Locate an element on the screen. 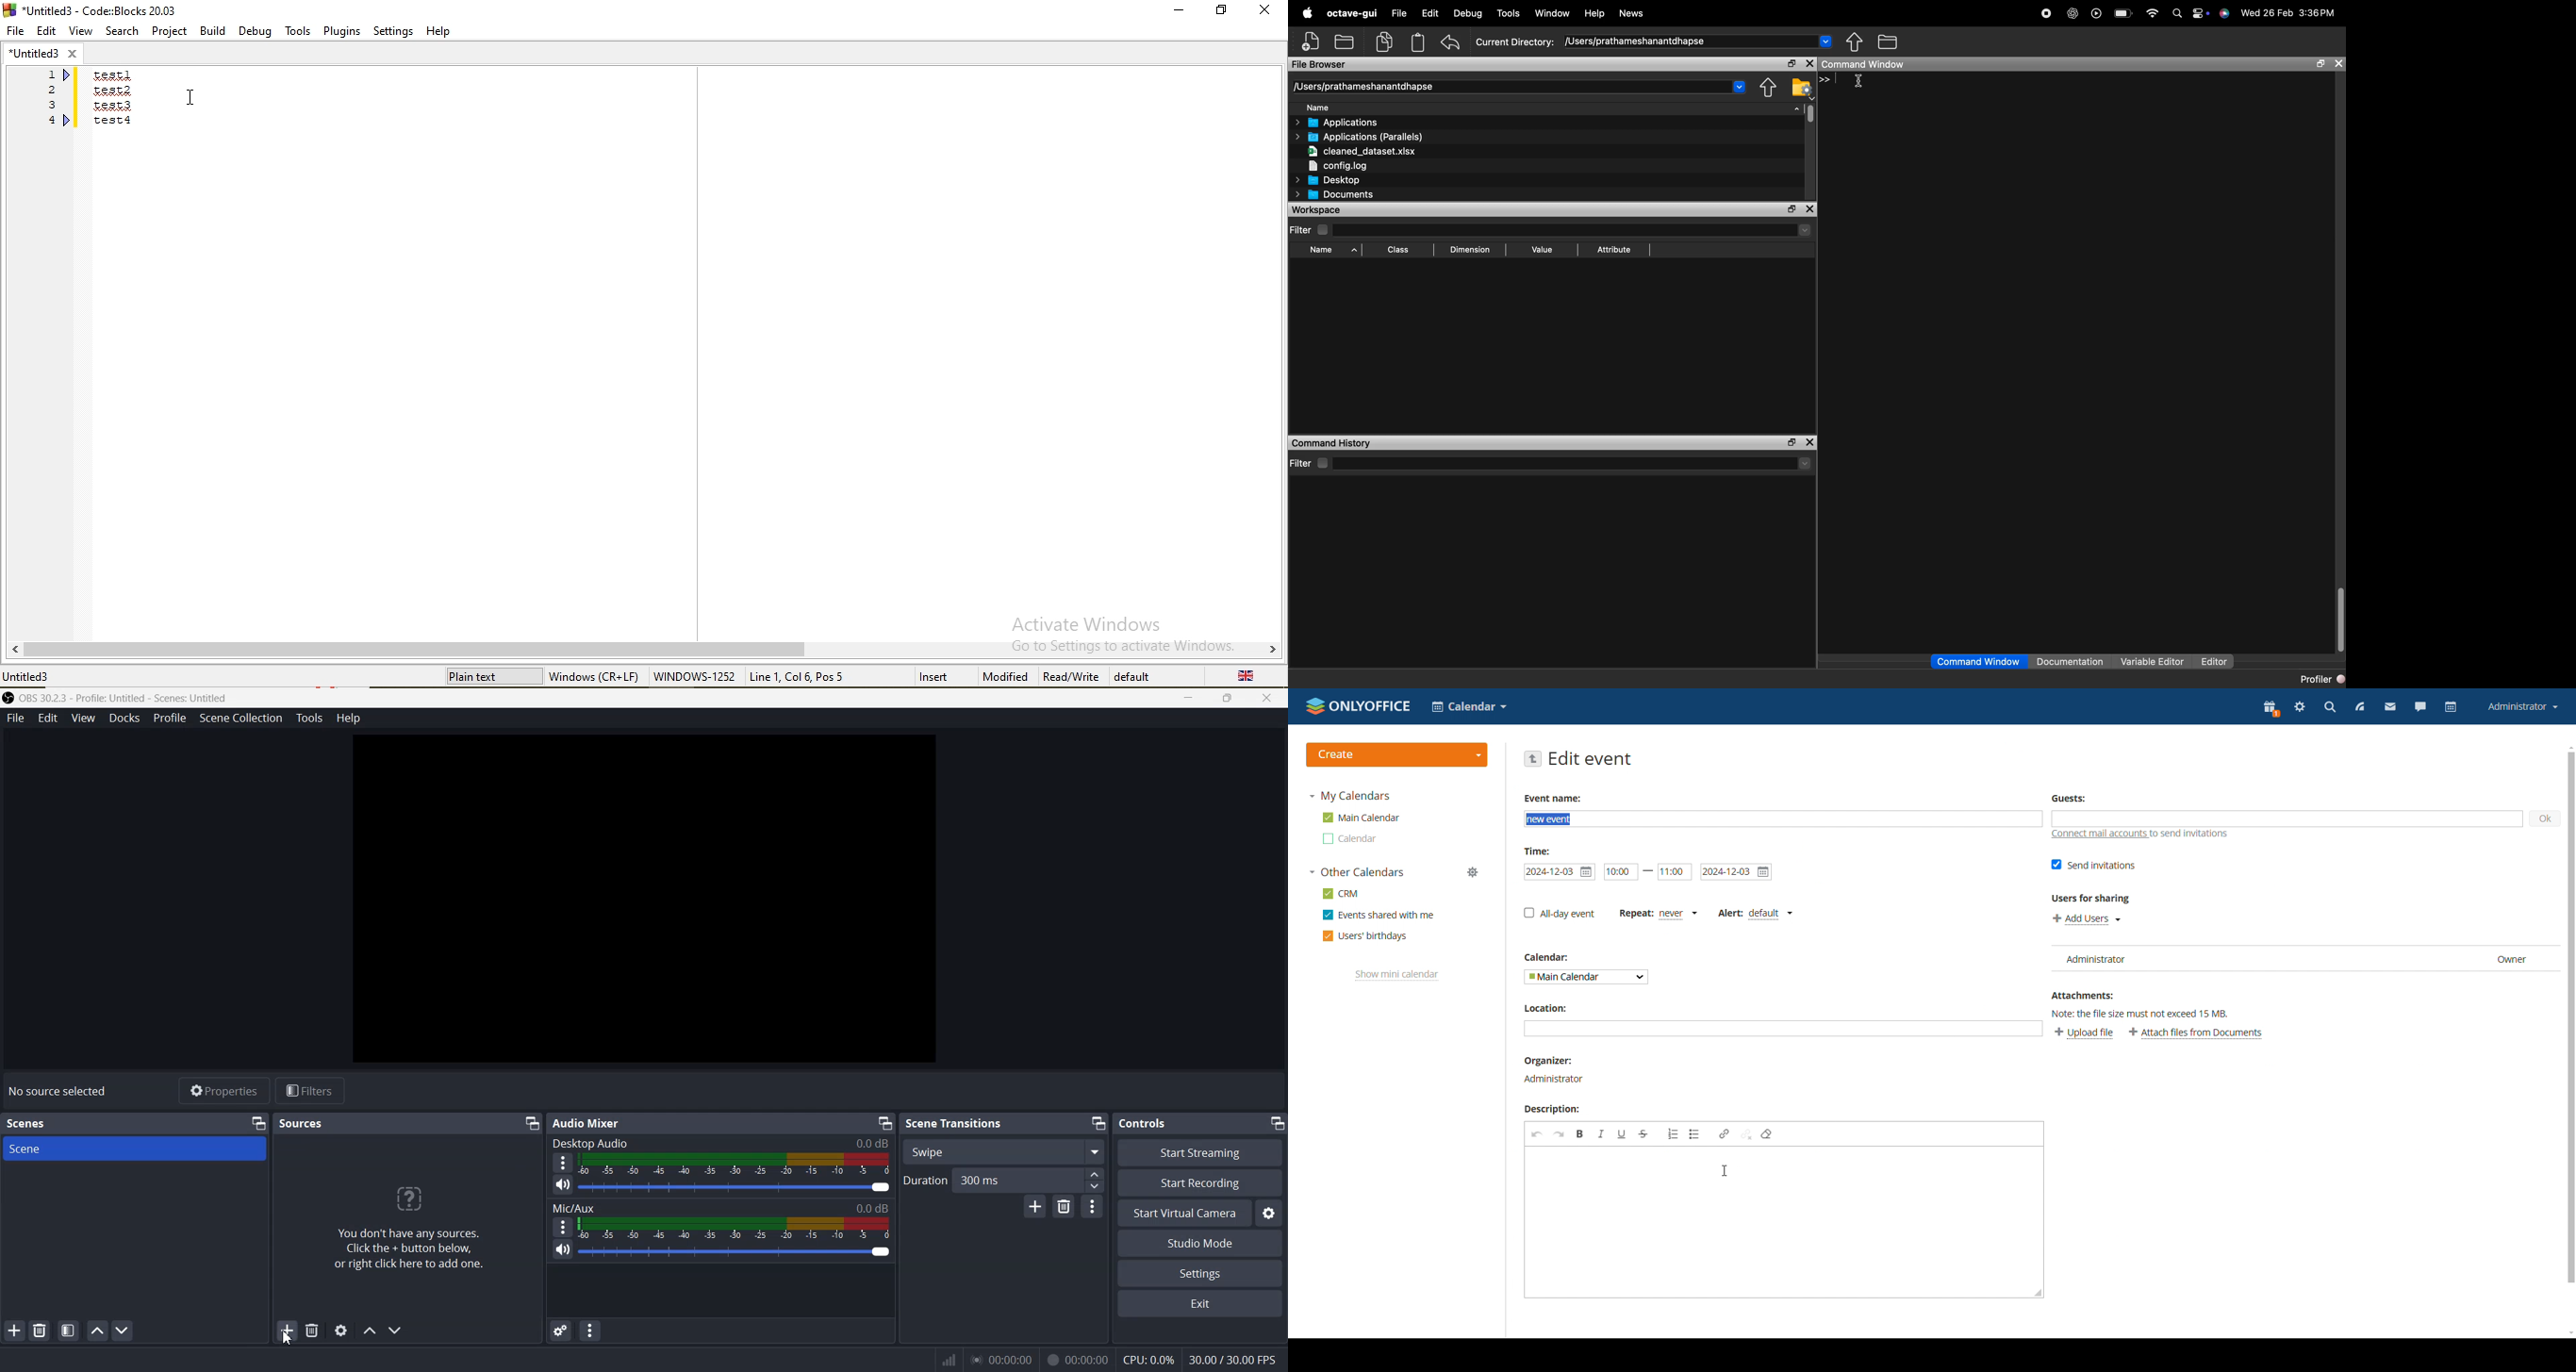  Scene is located at coordinates (134, 1150).